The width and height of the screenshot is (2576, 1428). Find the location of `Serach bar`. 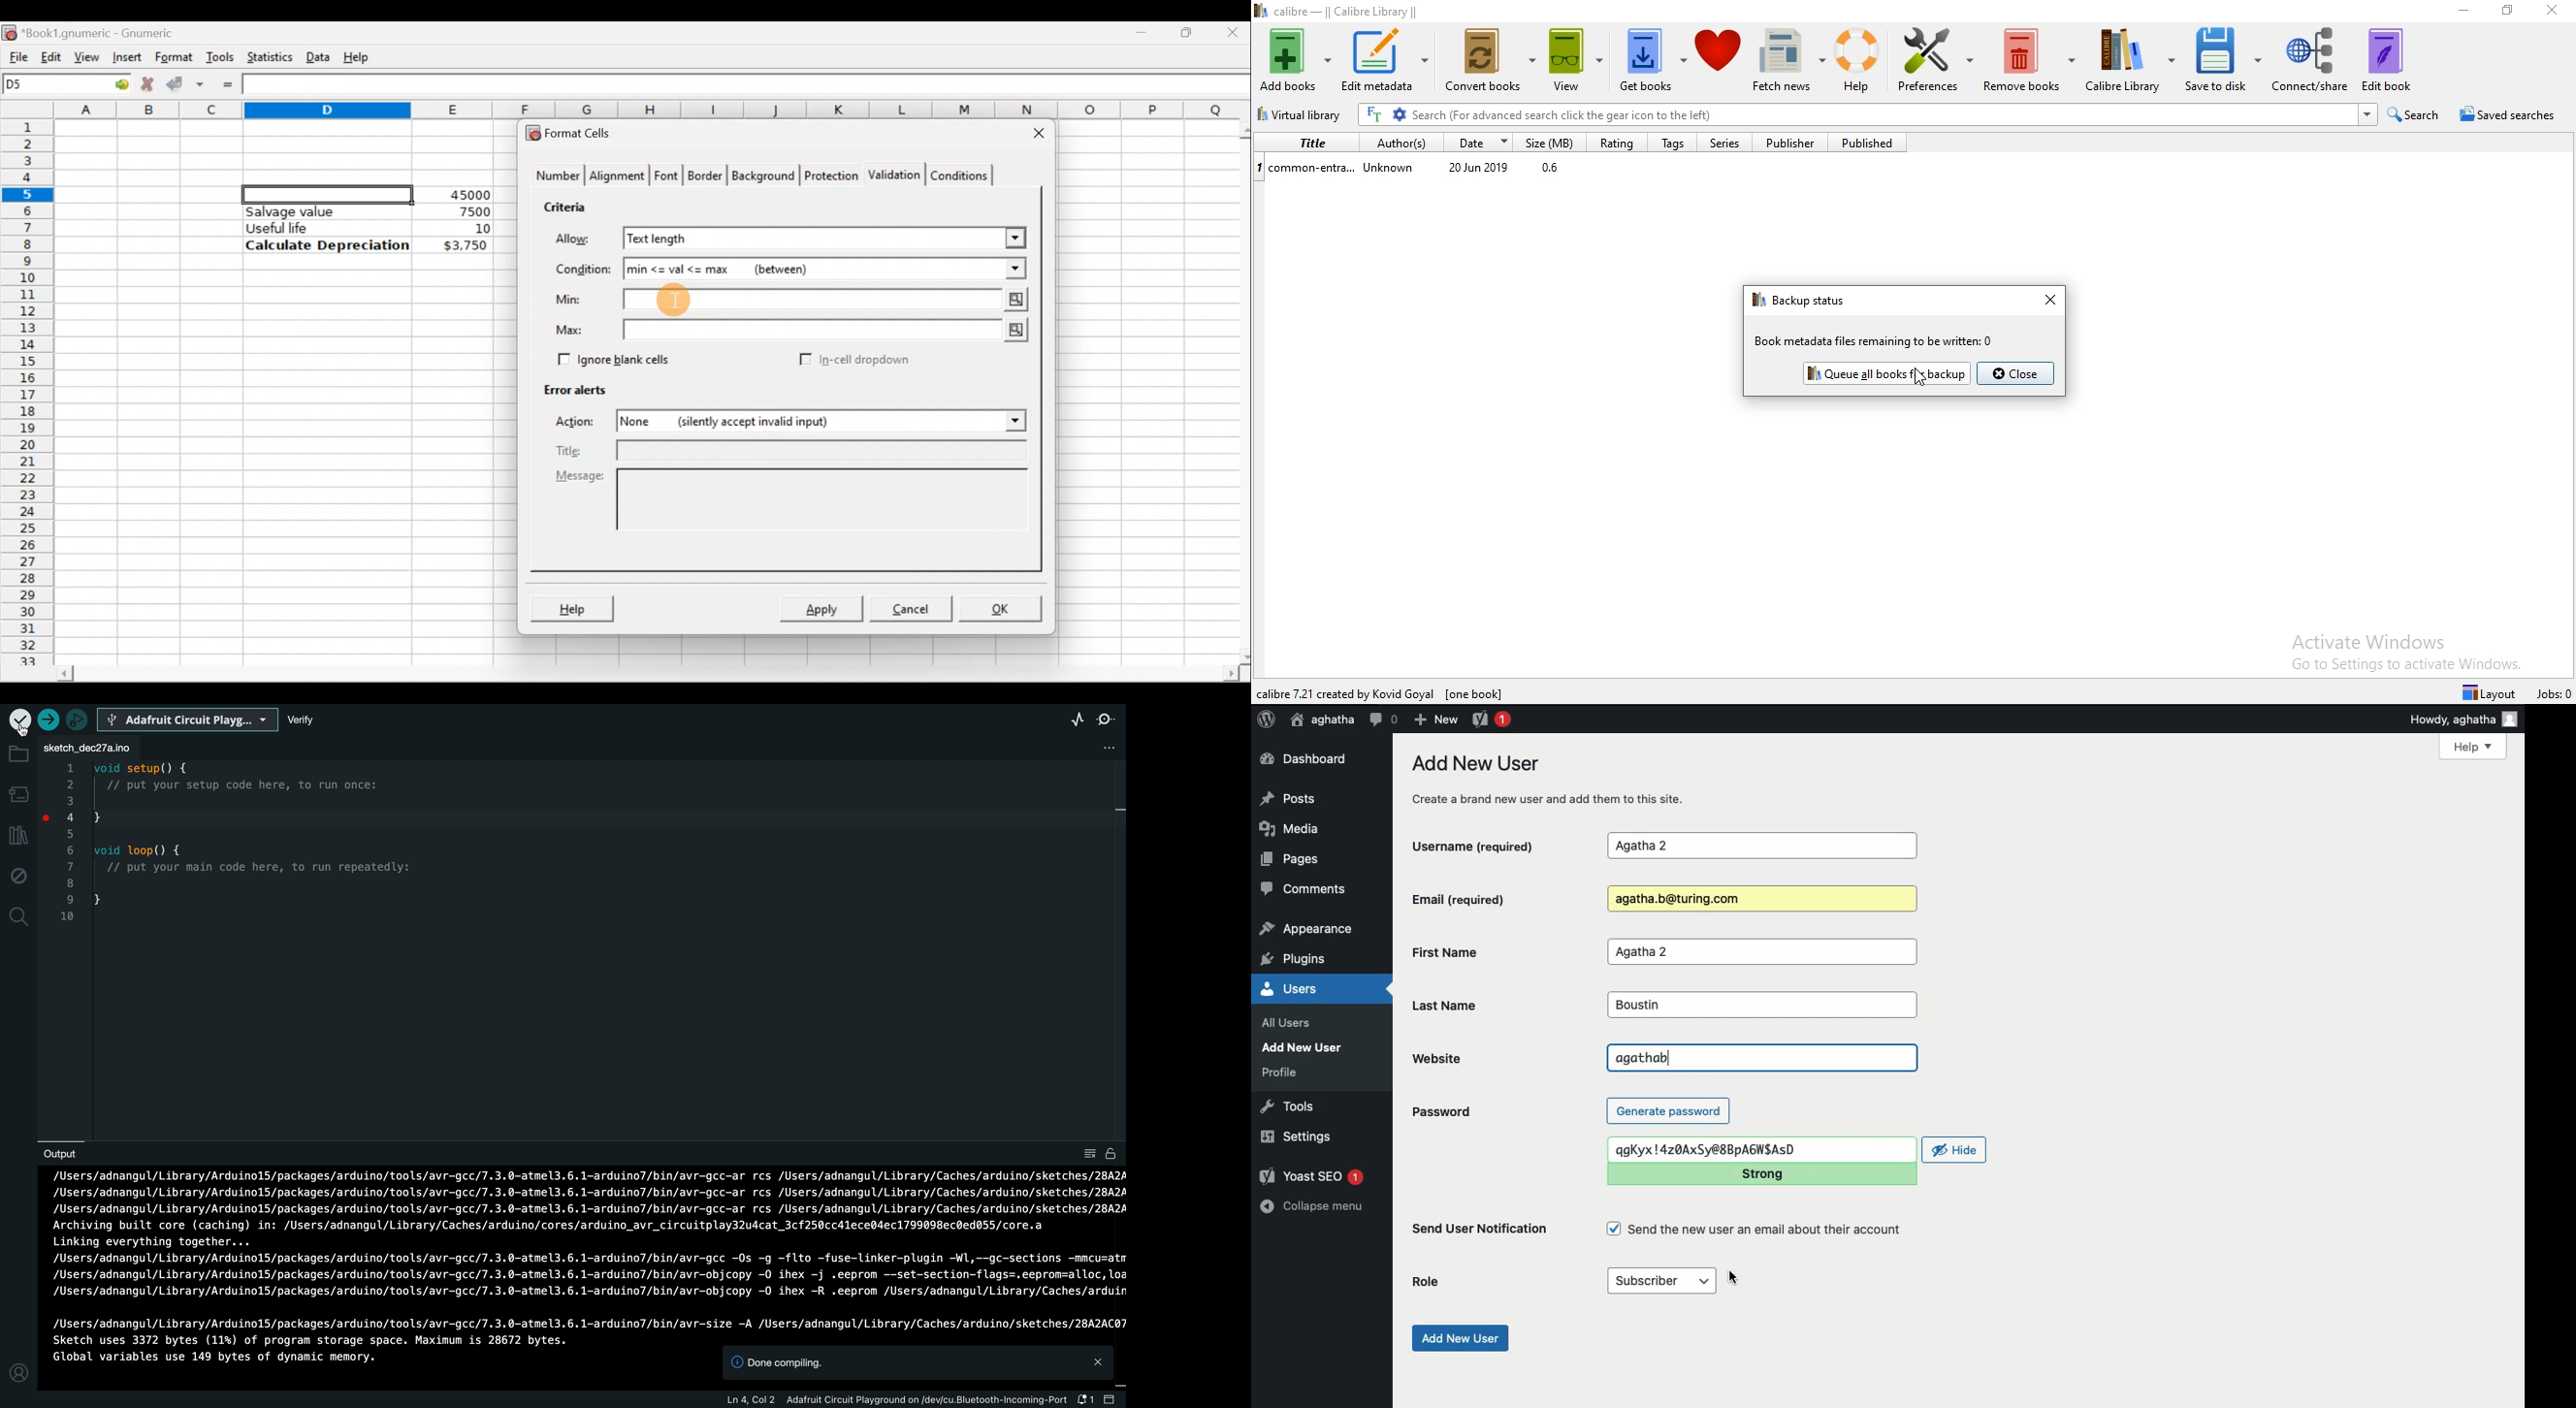

Serach bar is located at coordinates (1884, 116).